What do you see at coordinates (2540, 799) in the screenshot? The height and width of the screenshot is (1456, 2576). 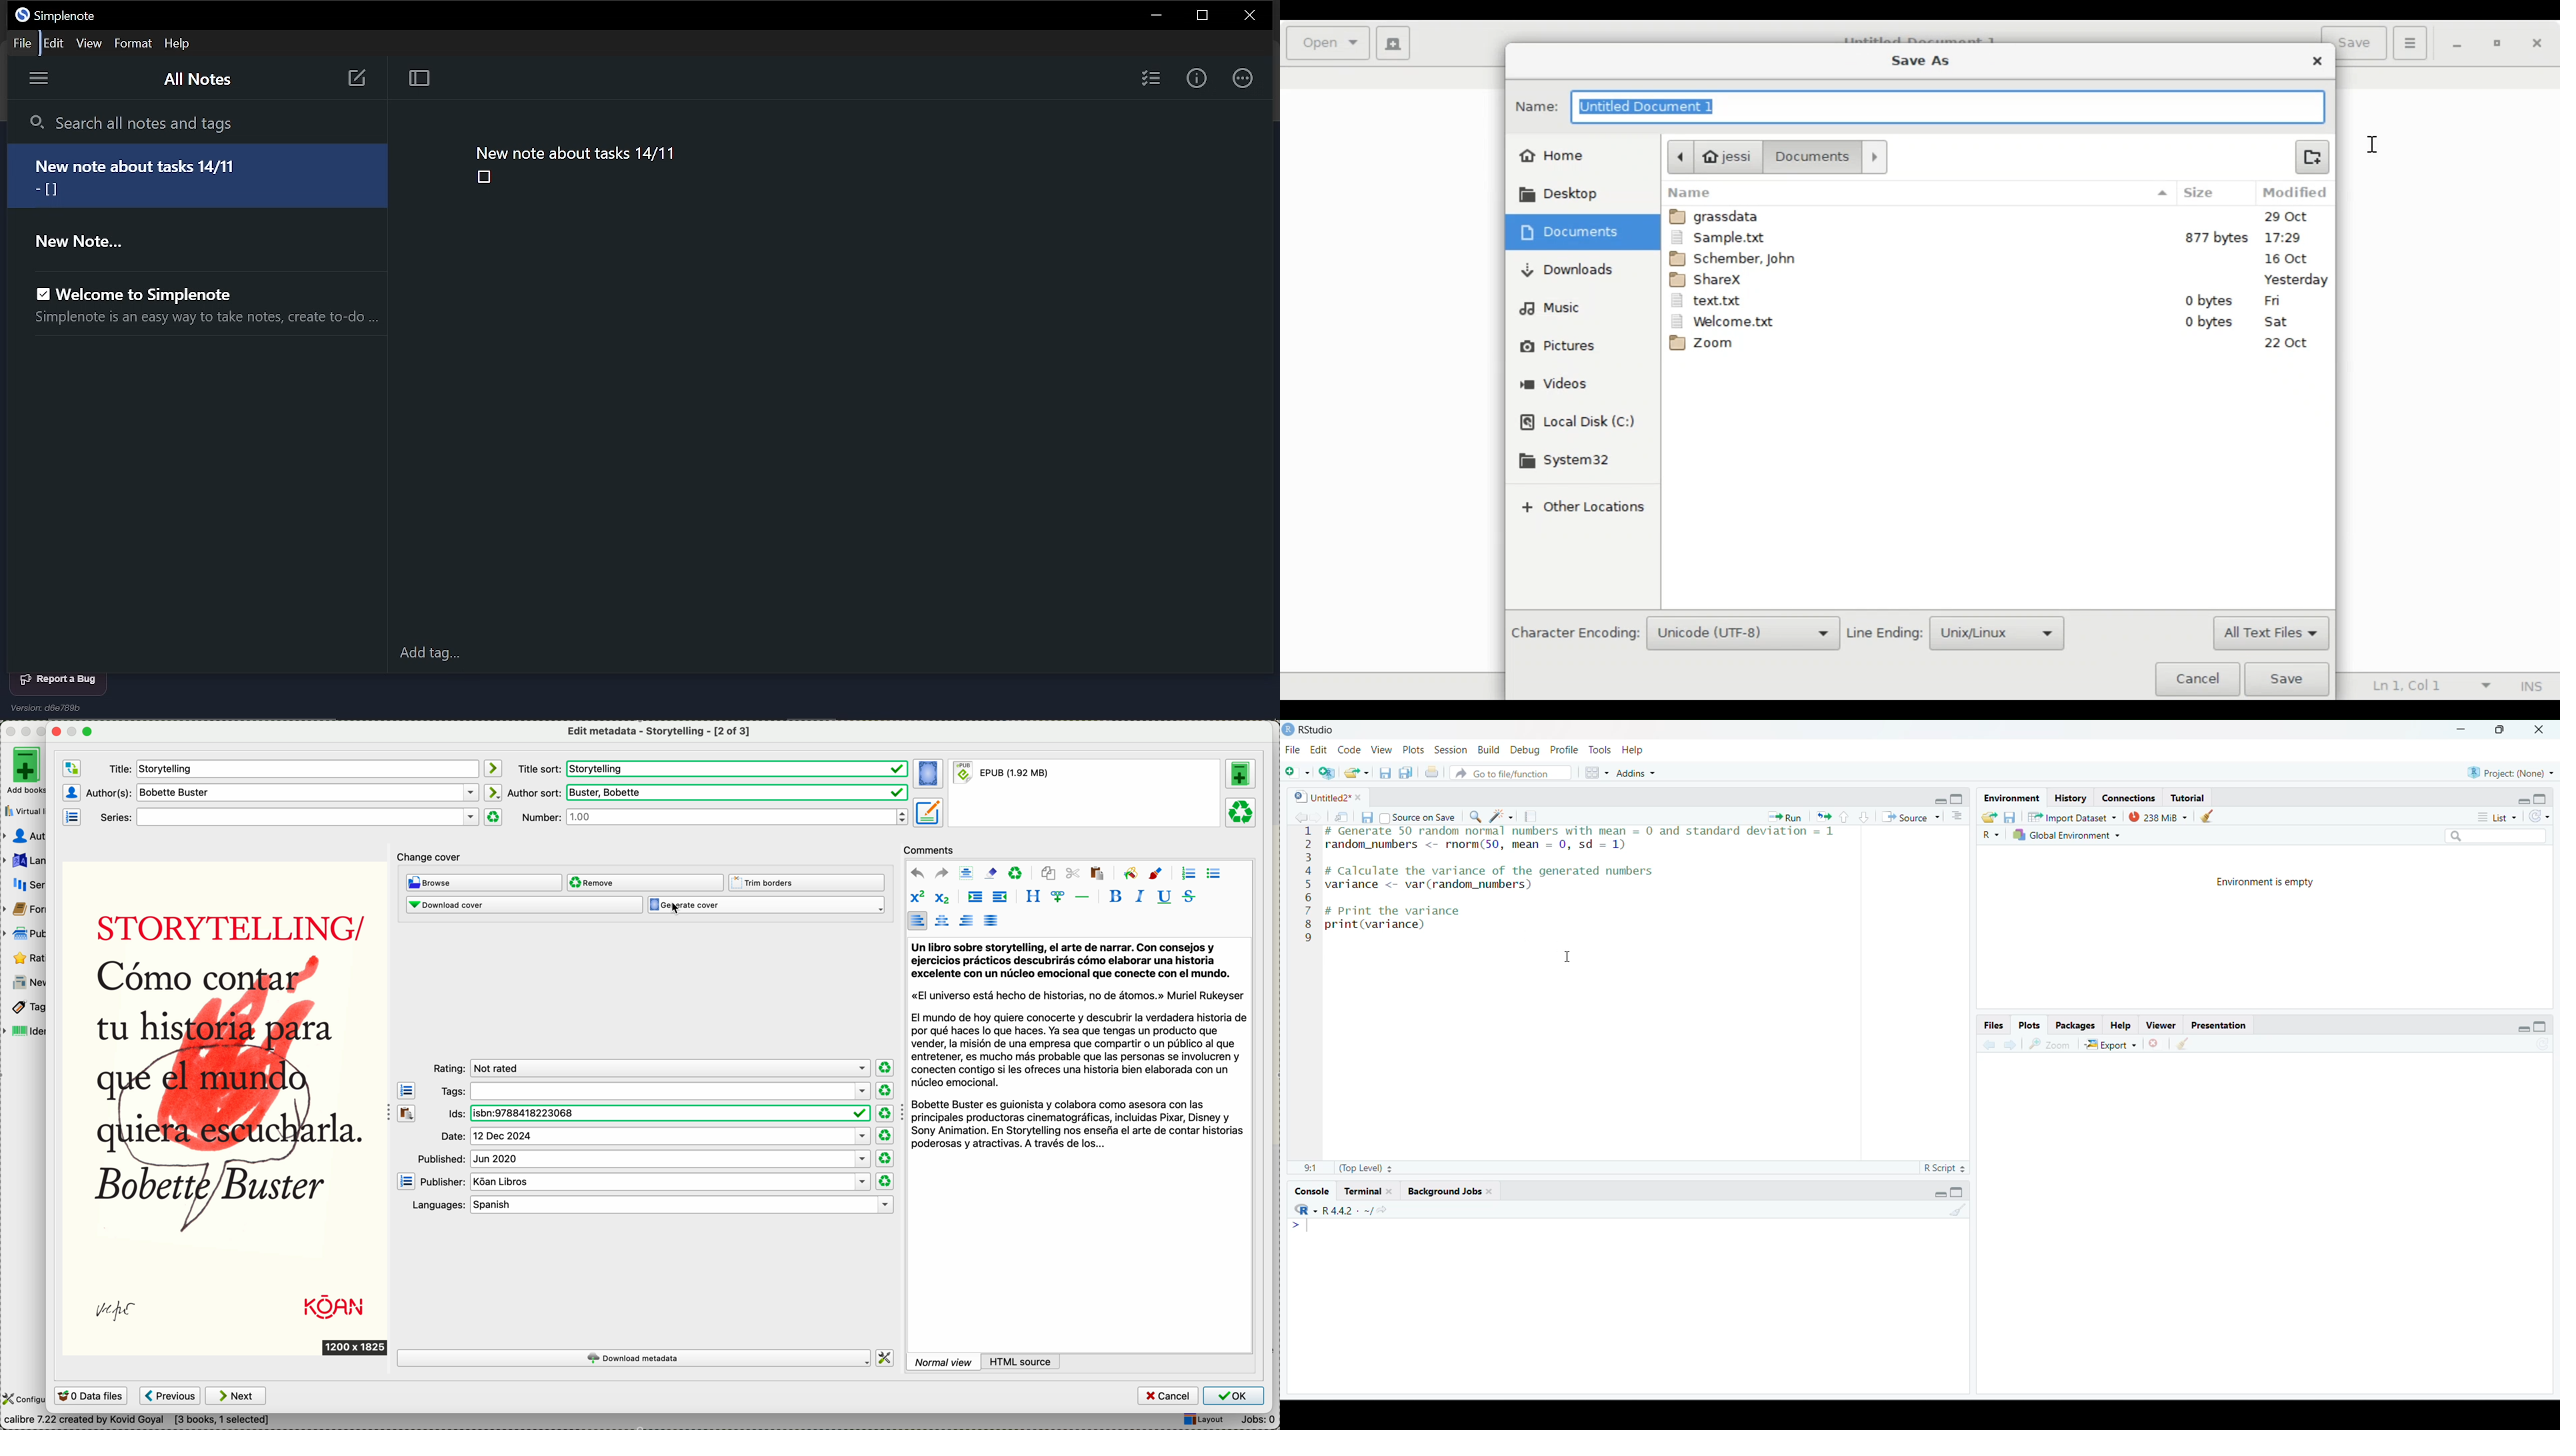 I see `maximize` at bounding box center [2540, 799].